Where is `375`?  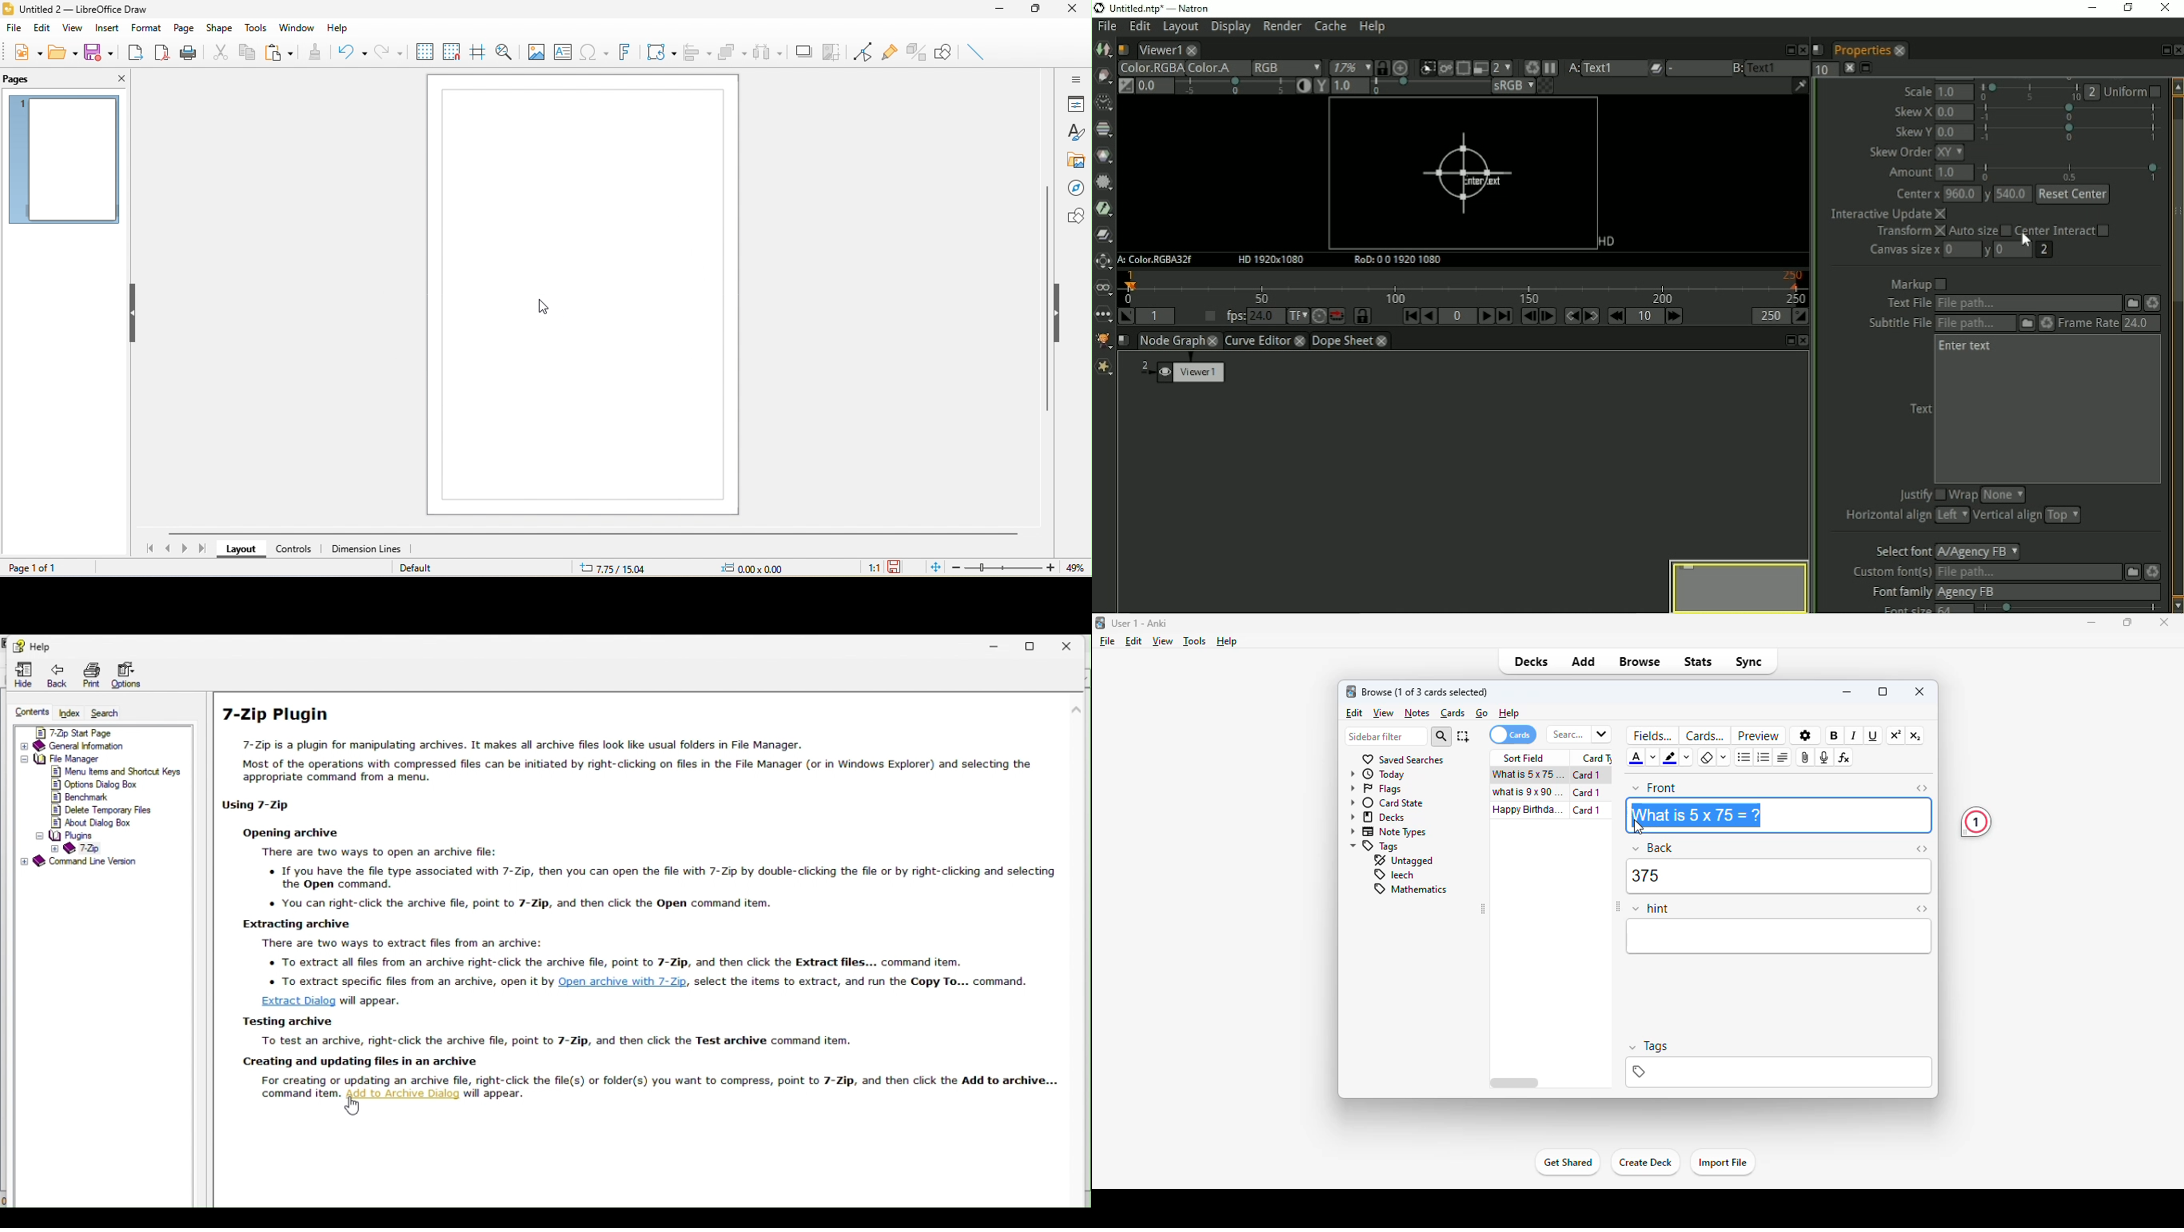 375 is located at coordinates (1779, 877).